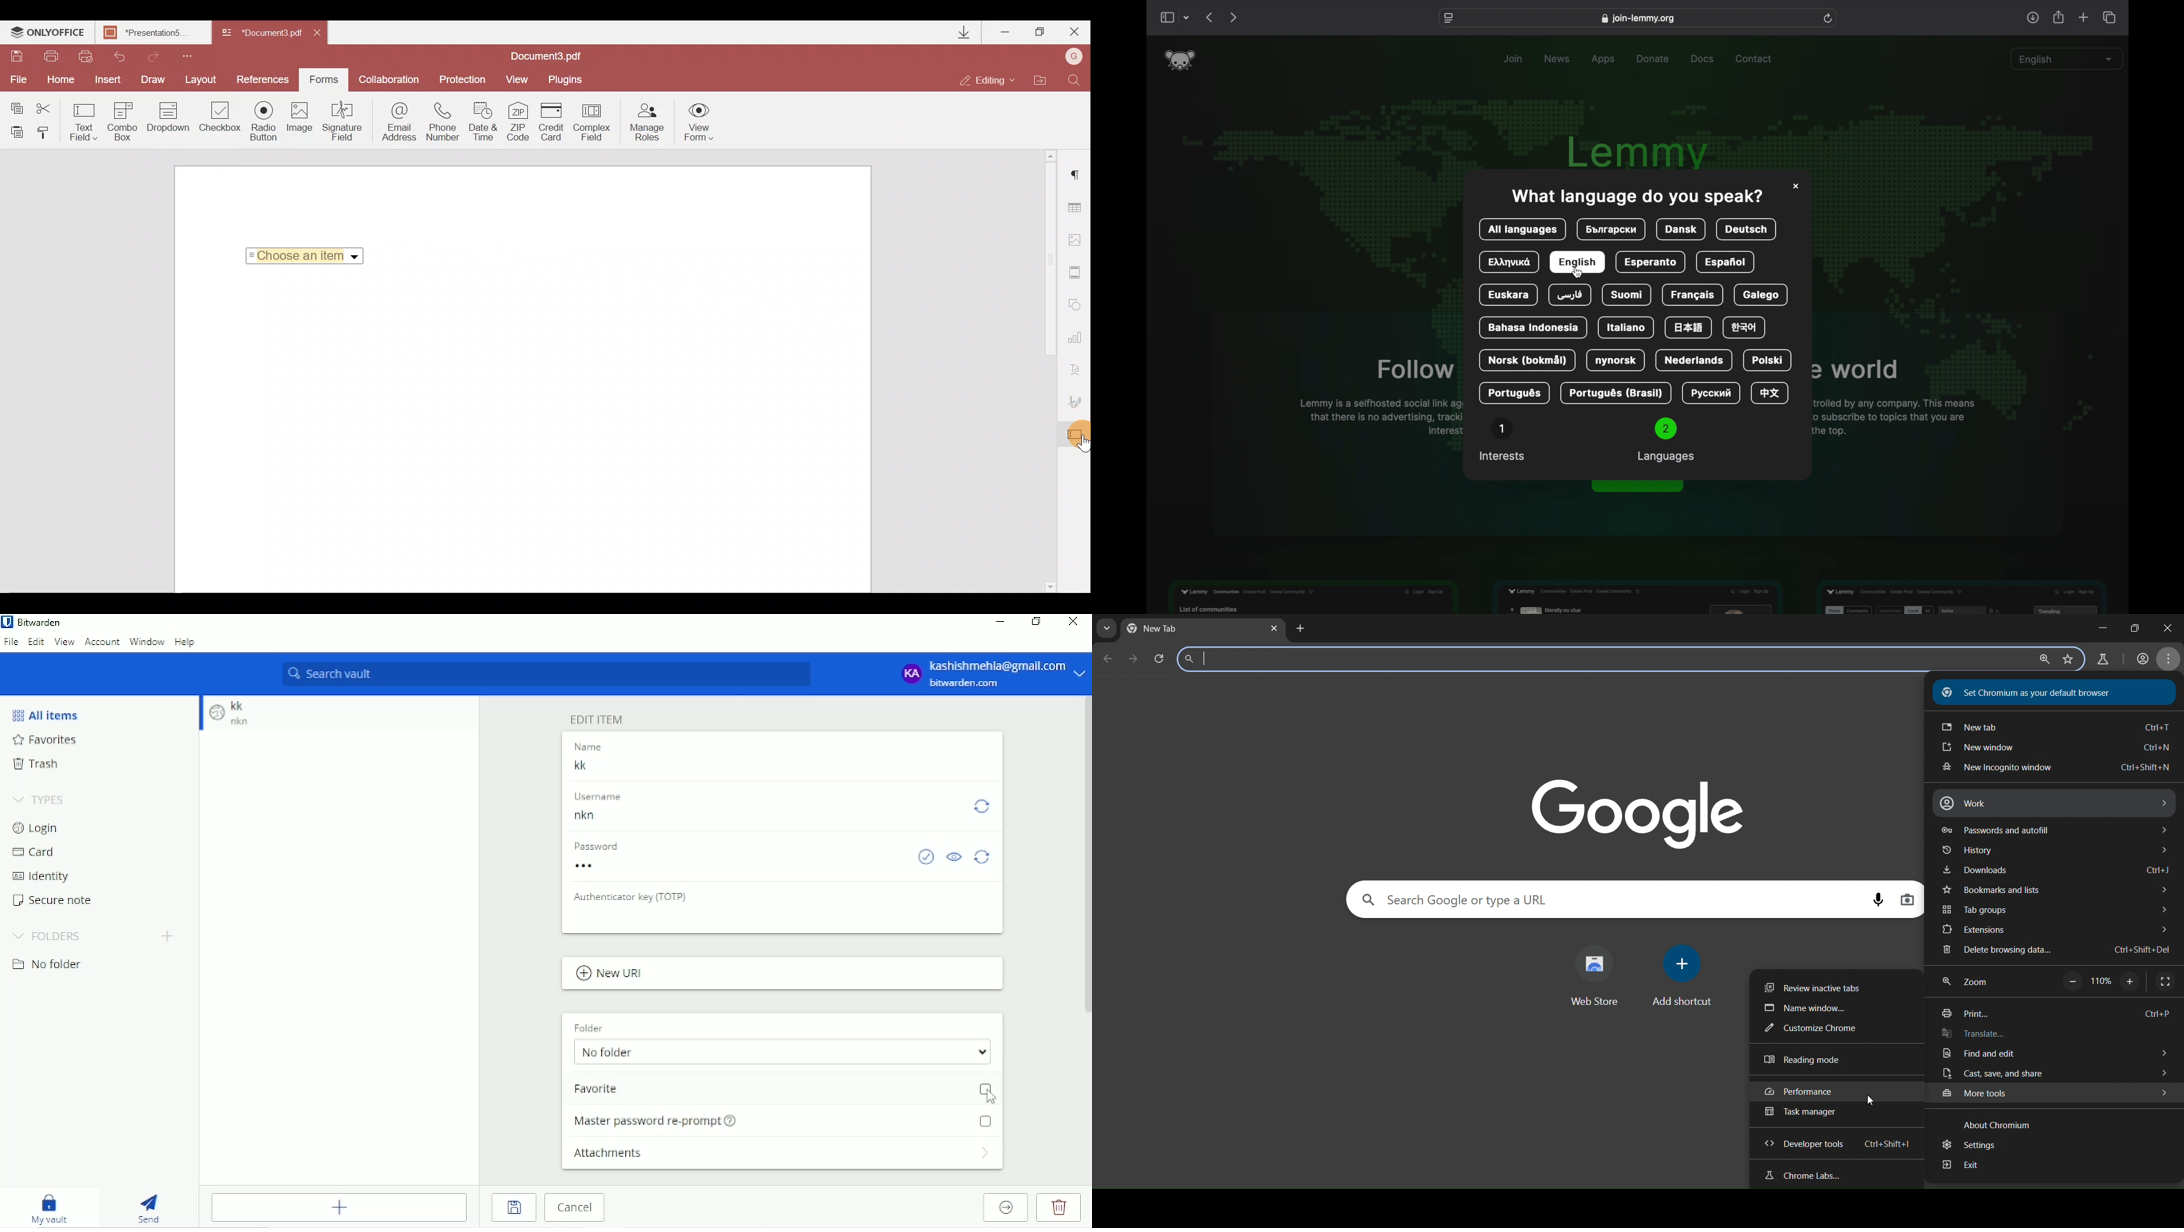 Image resolution: width=2184 pixels, height=1232 pixels. What do you see at coordinates (2165, 981) in the screenshot?
I see `full screen` at bounding box center [2165, 981].